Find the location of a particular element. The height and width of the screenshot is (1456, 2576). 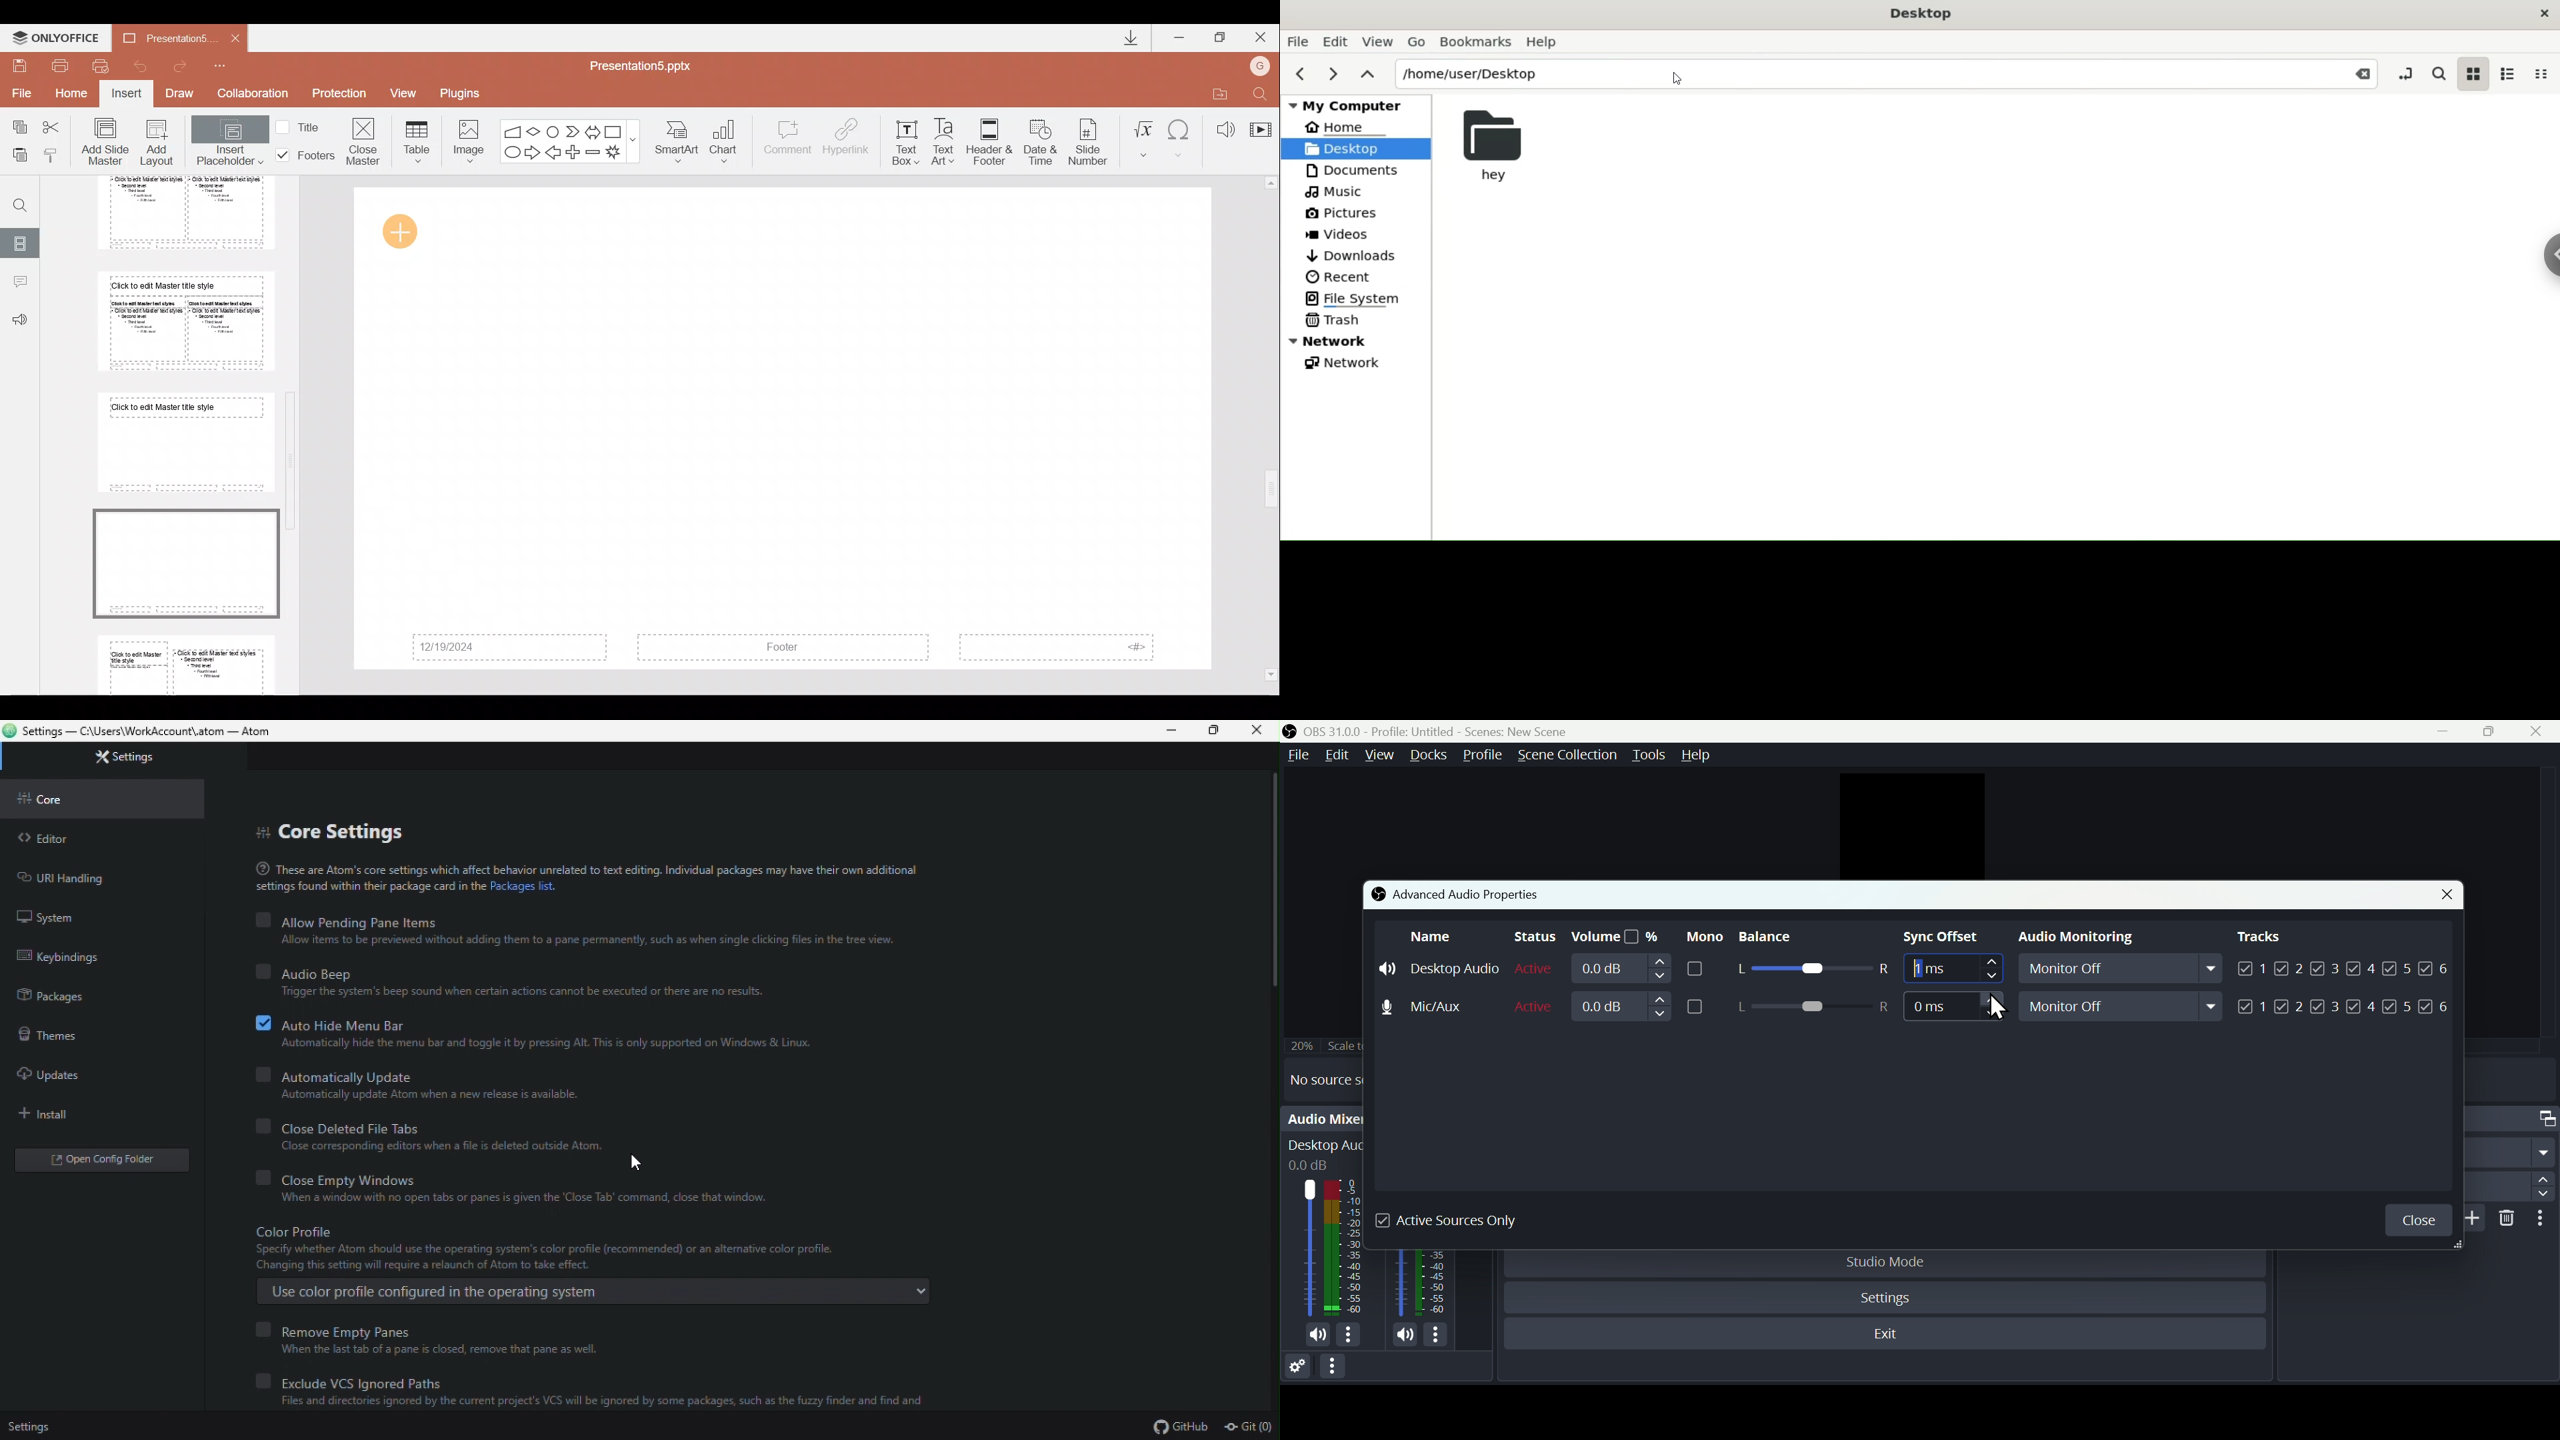

(un)mute is located at coordinates (1405, 1336).